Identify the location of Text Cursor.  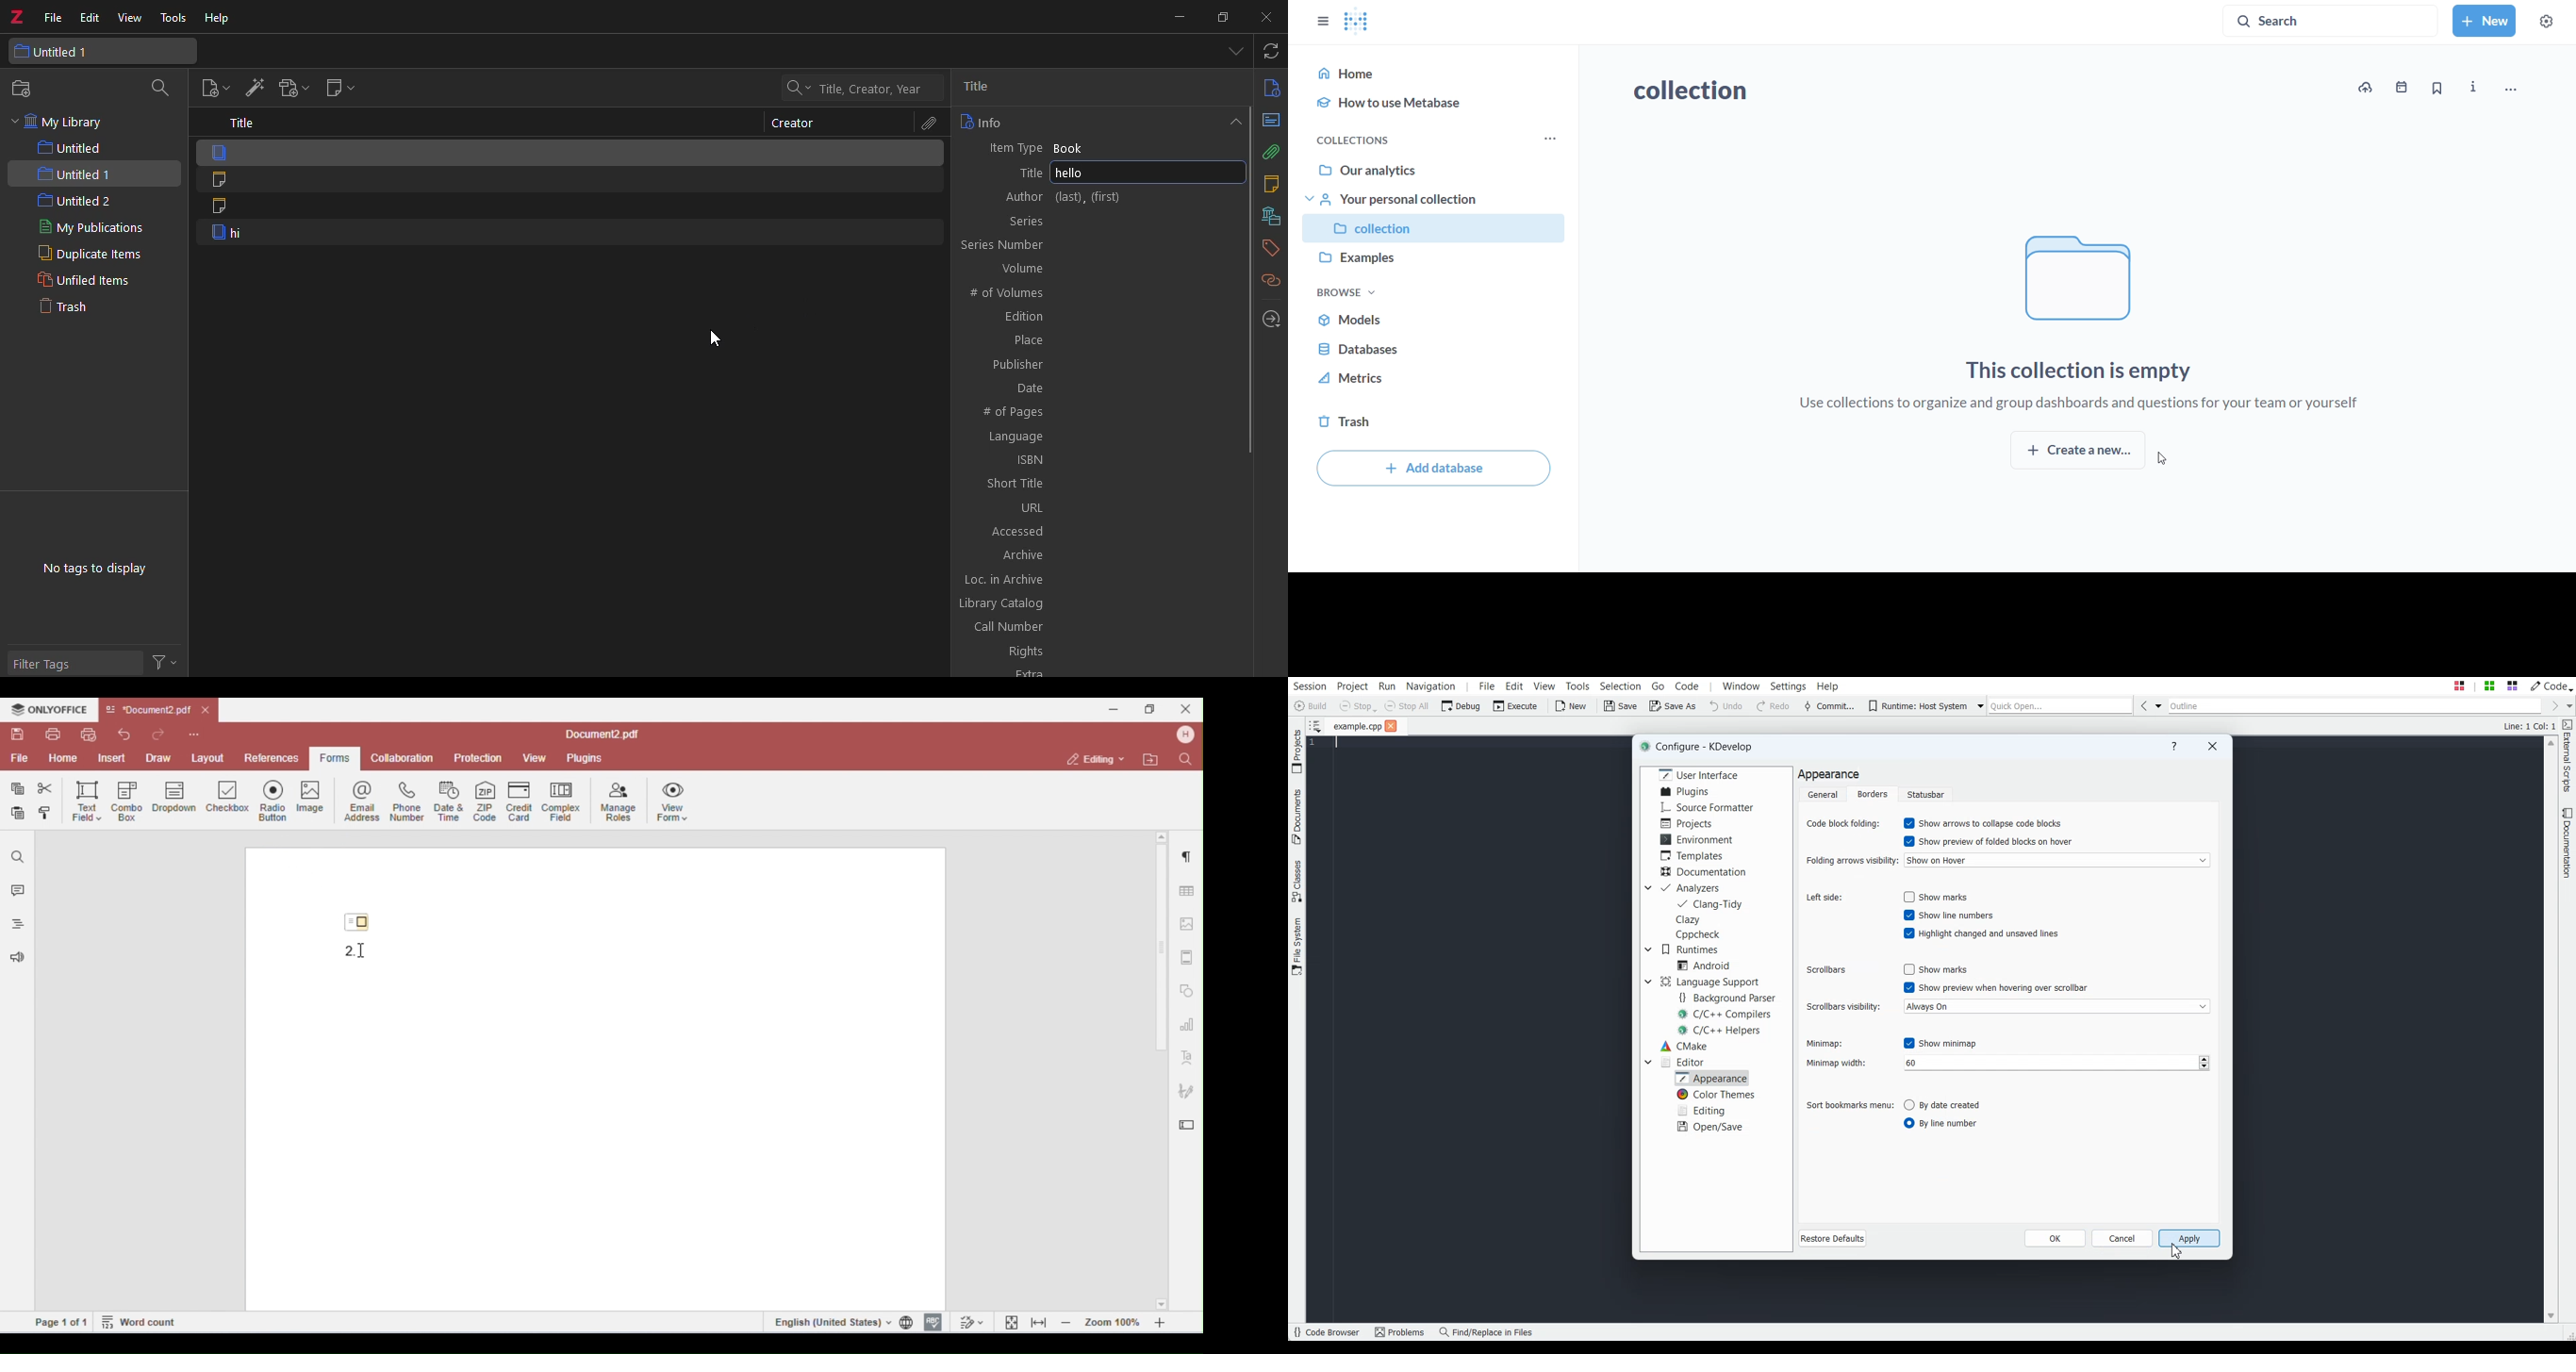
(1332, 743).